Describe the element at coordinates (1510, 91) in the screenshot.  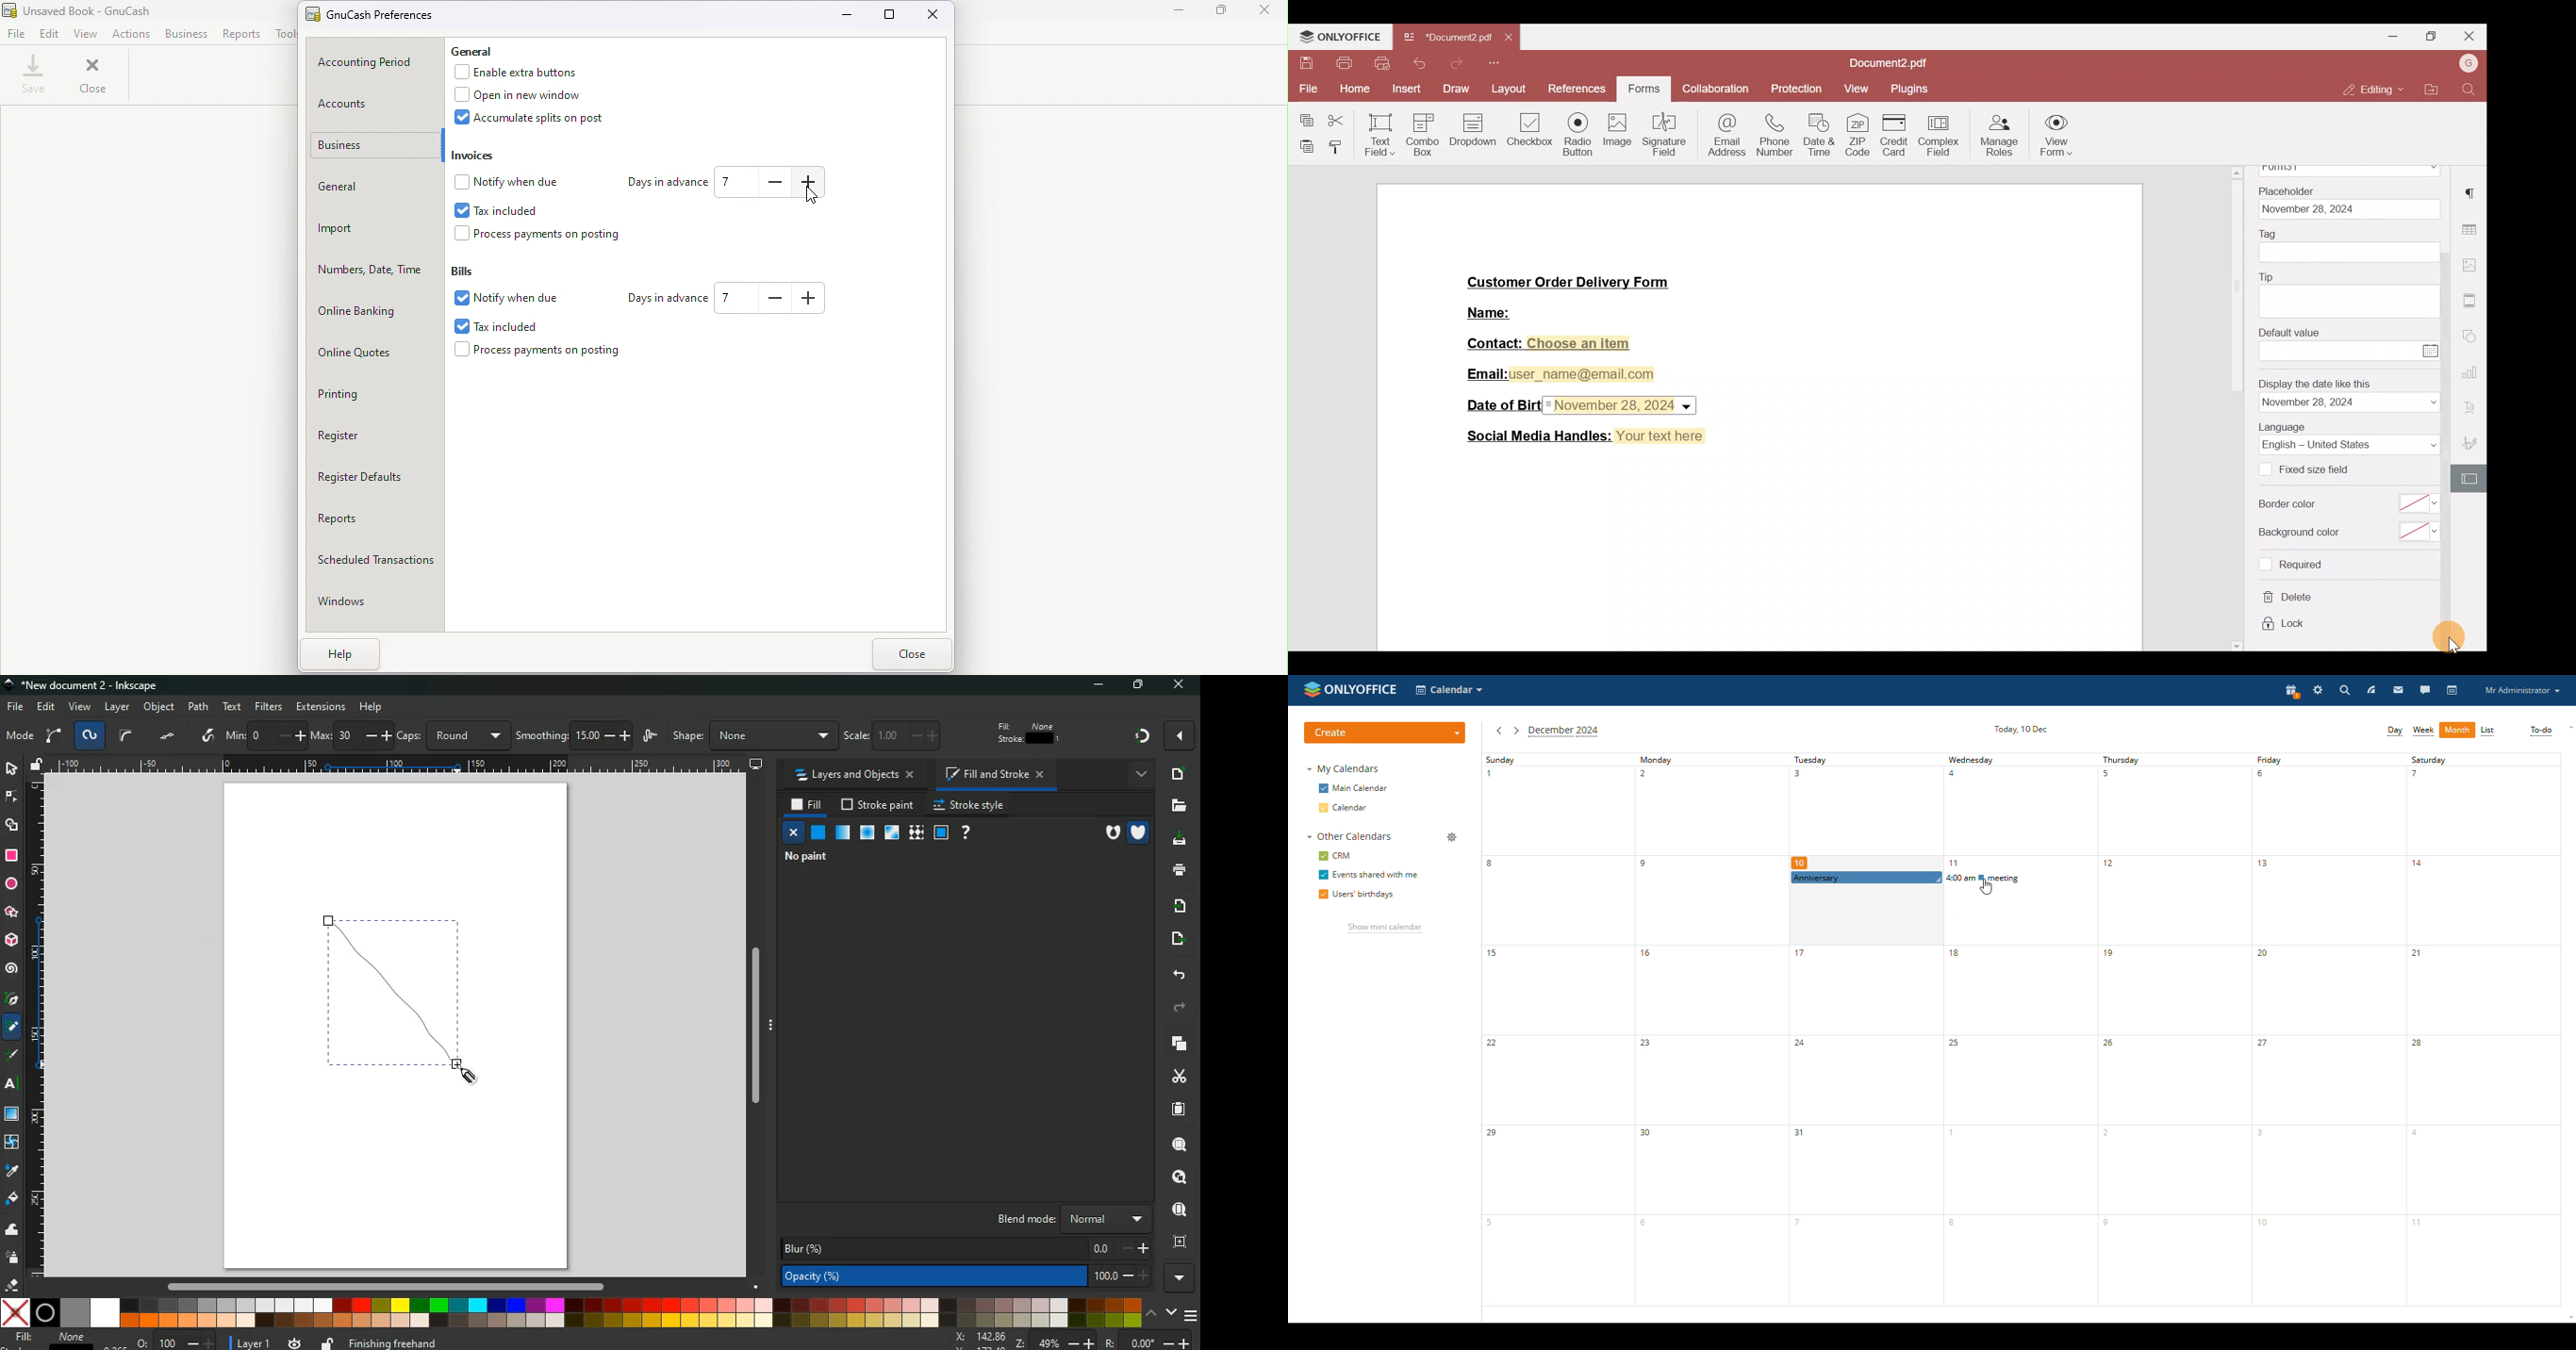
I see `Layout` at that location.